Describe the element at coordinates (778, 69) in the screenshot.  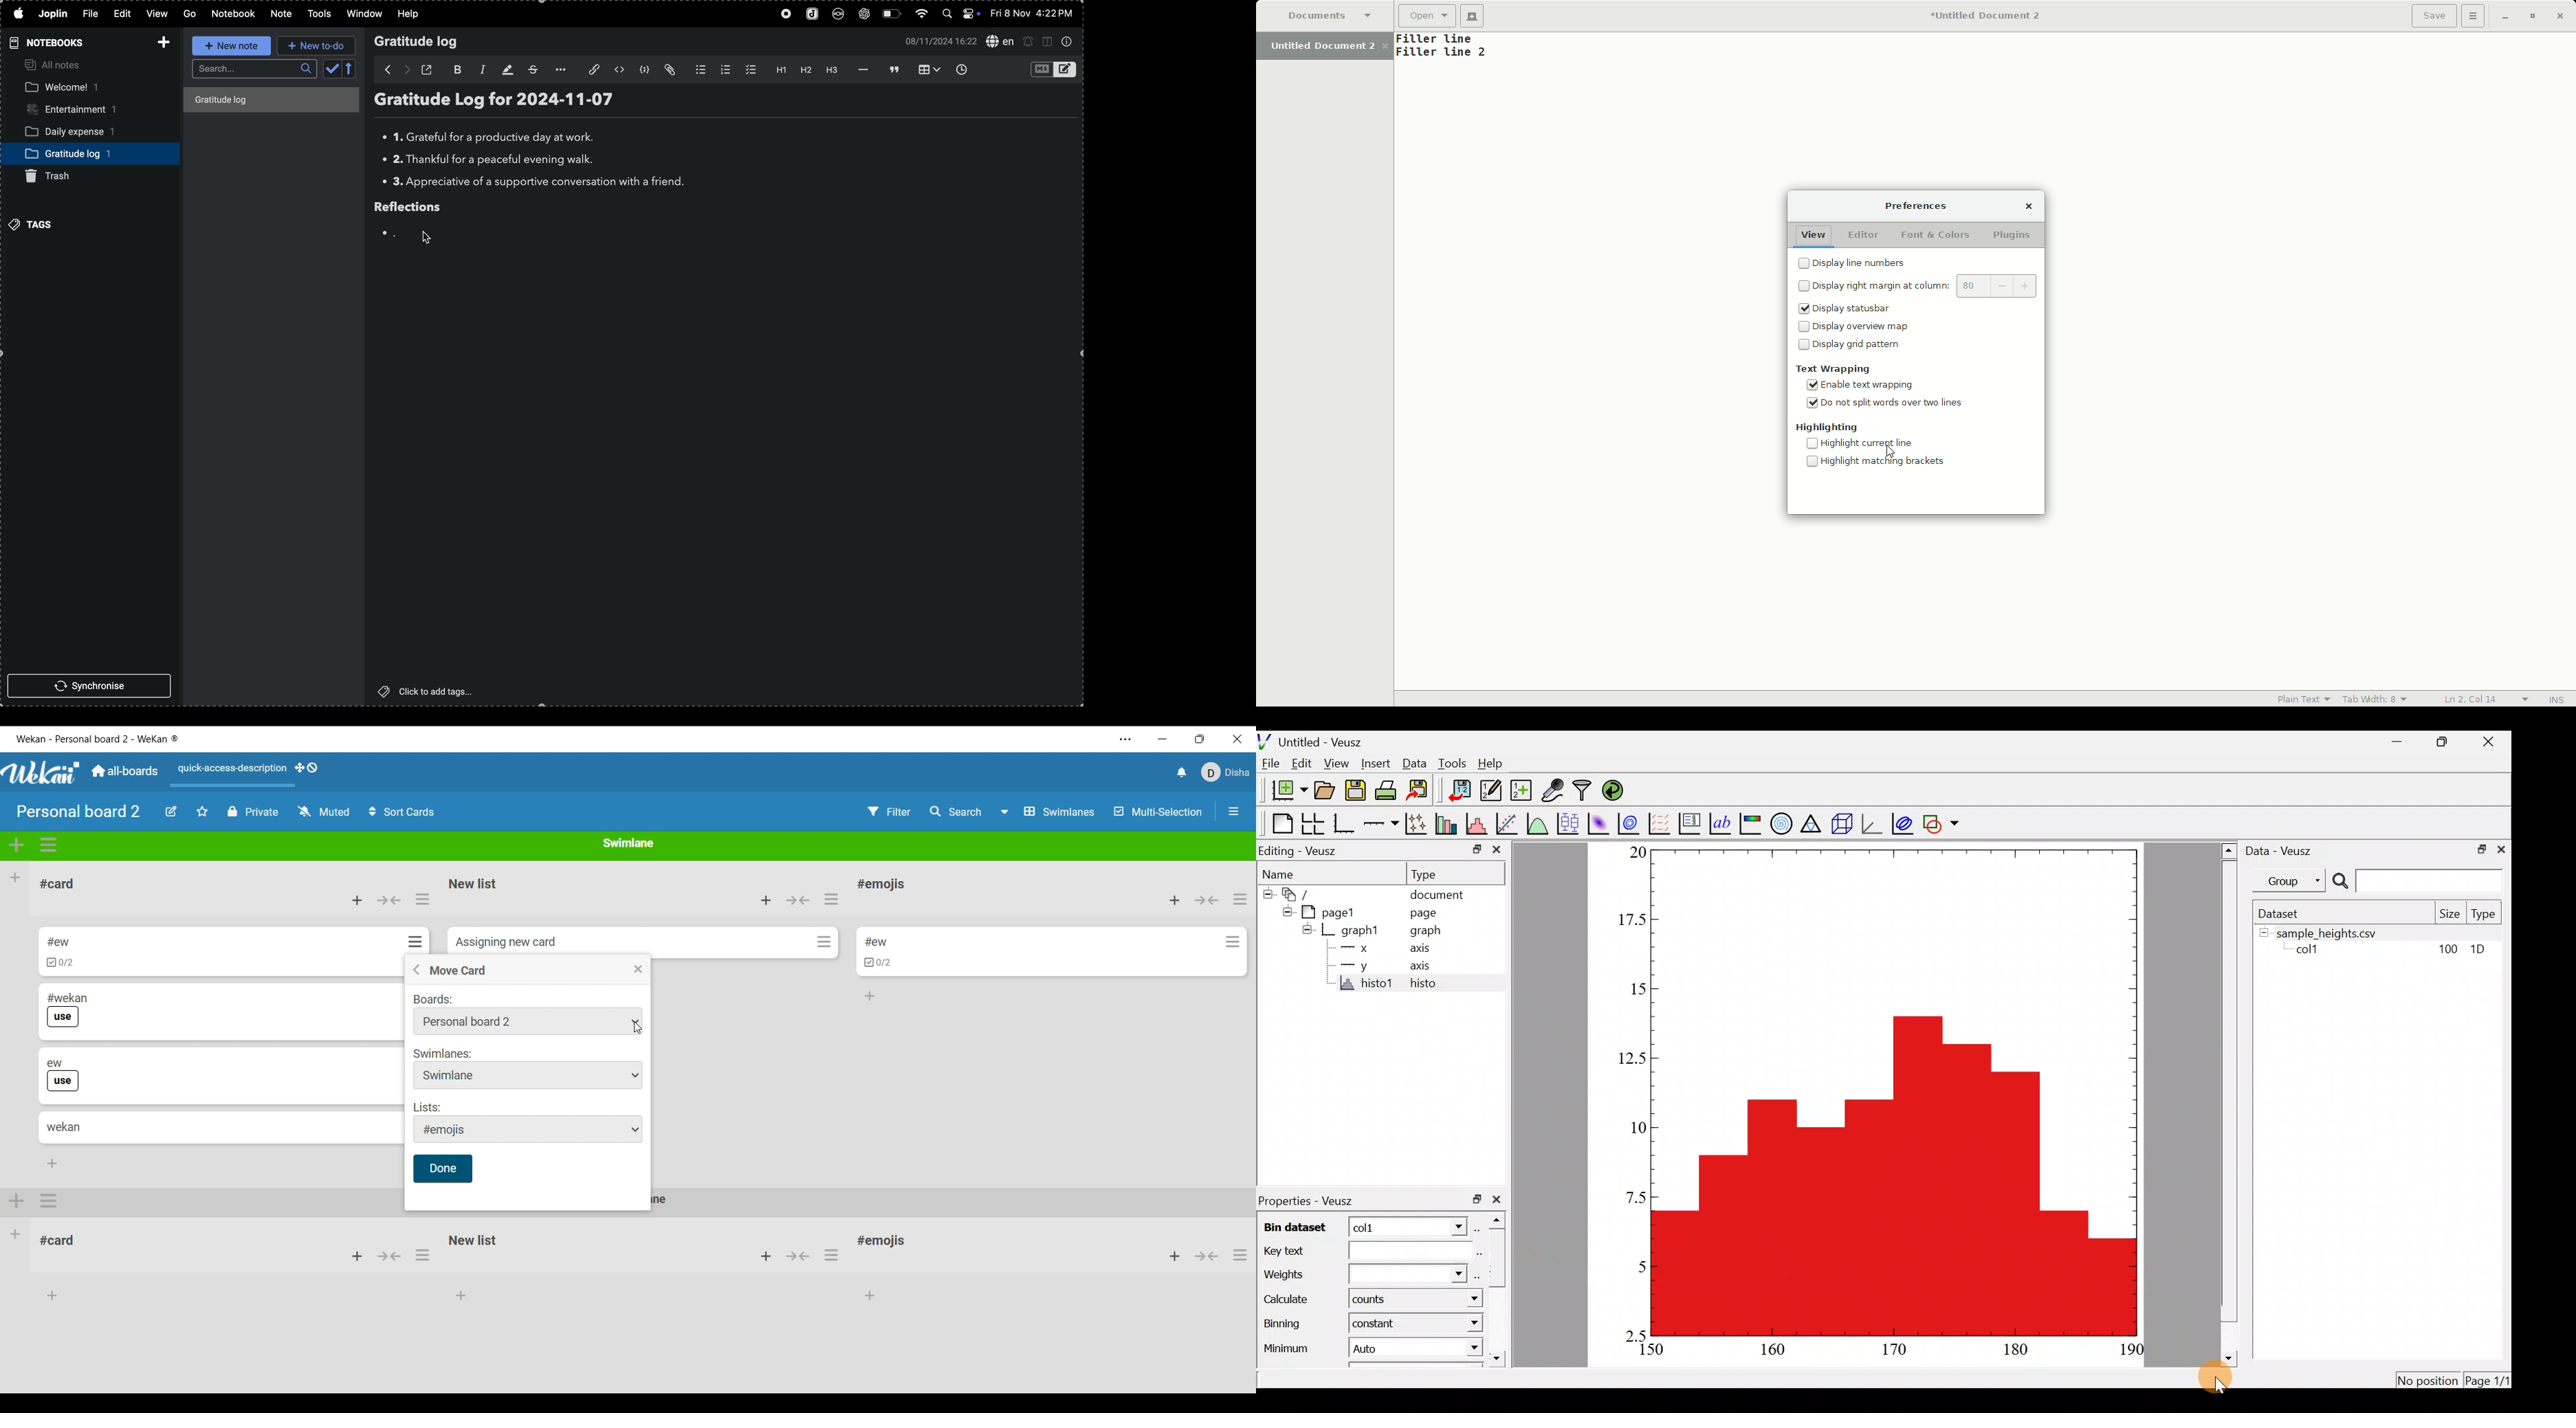
I see `heading 1` at that location.